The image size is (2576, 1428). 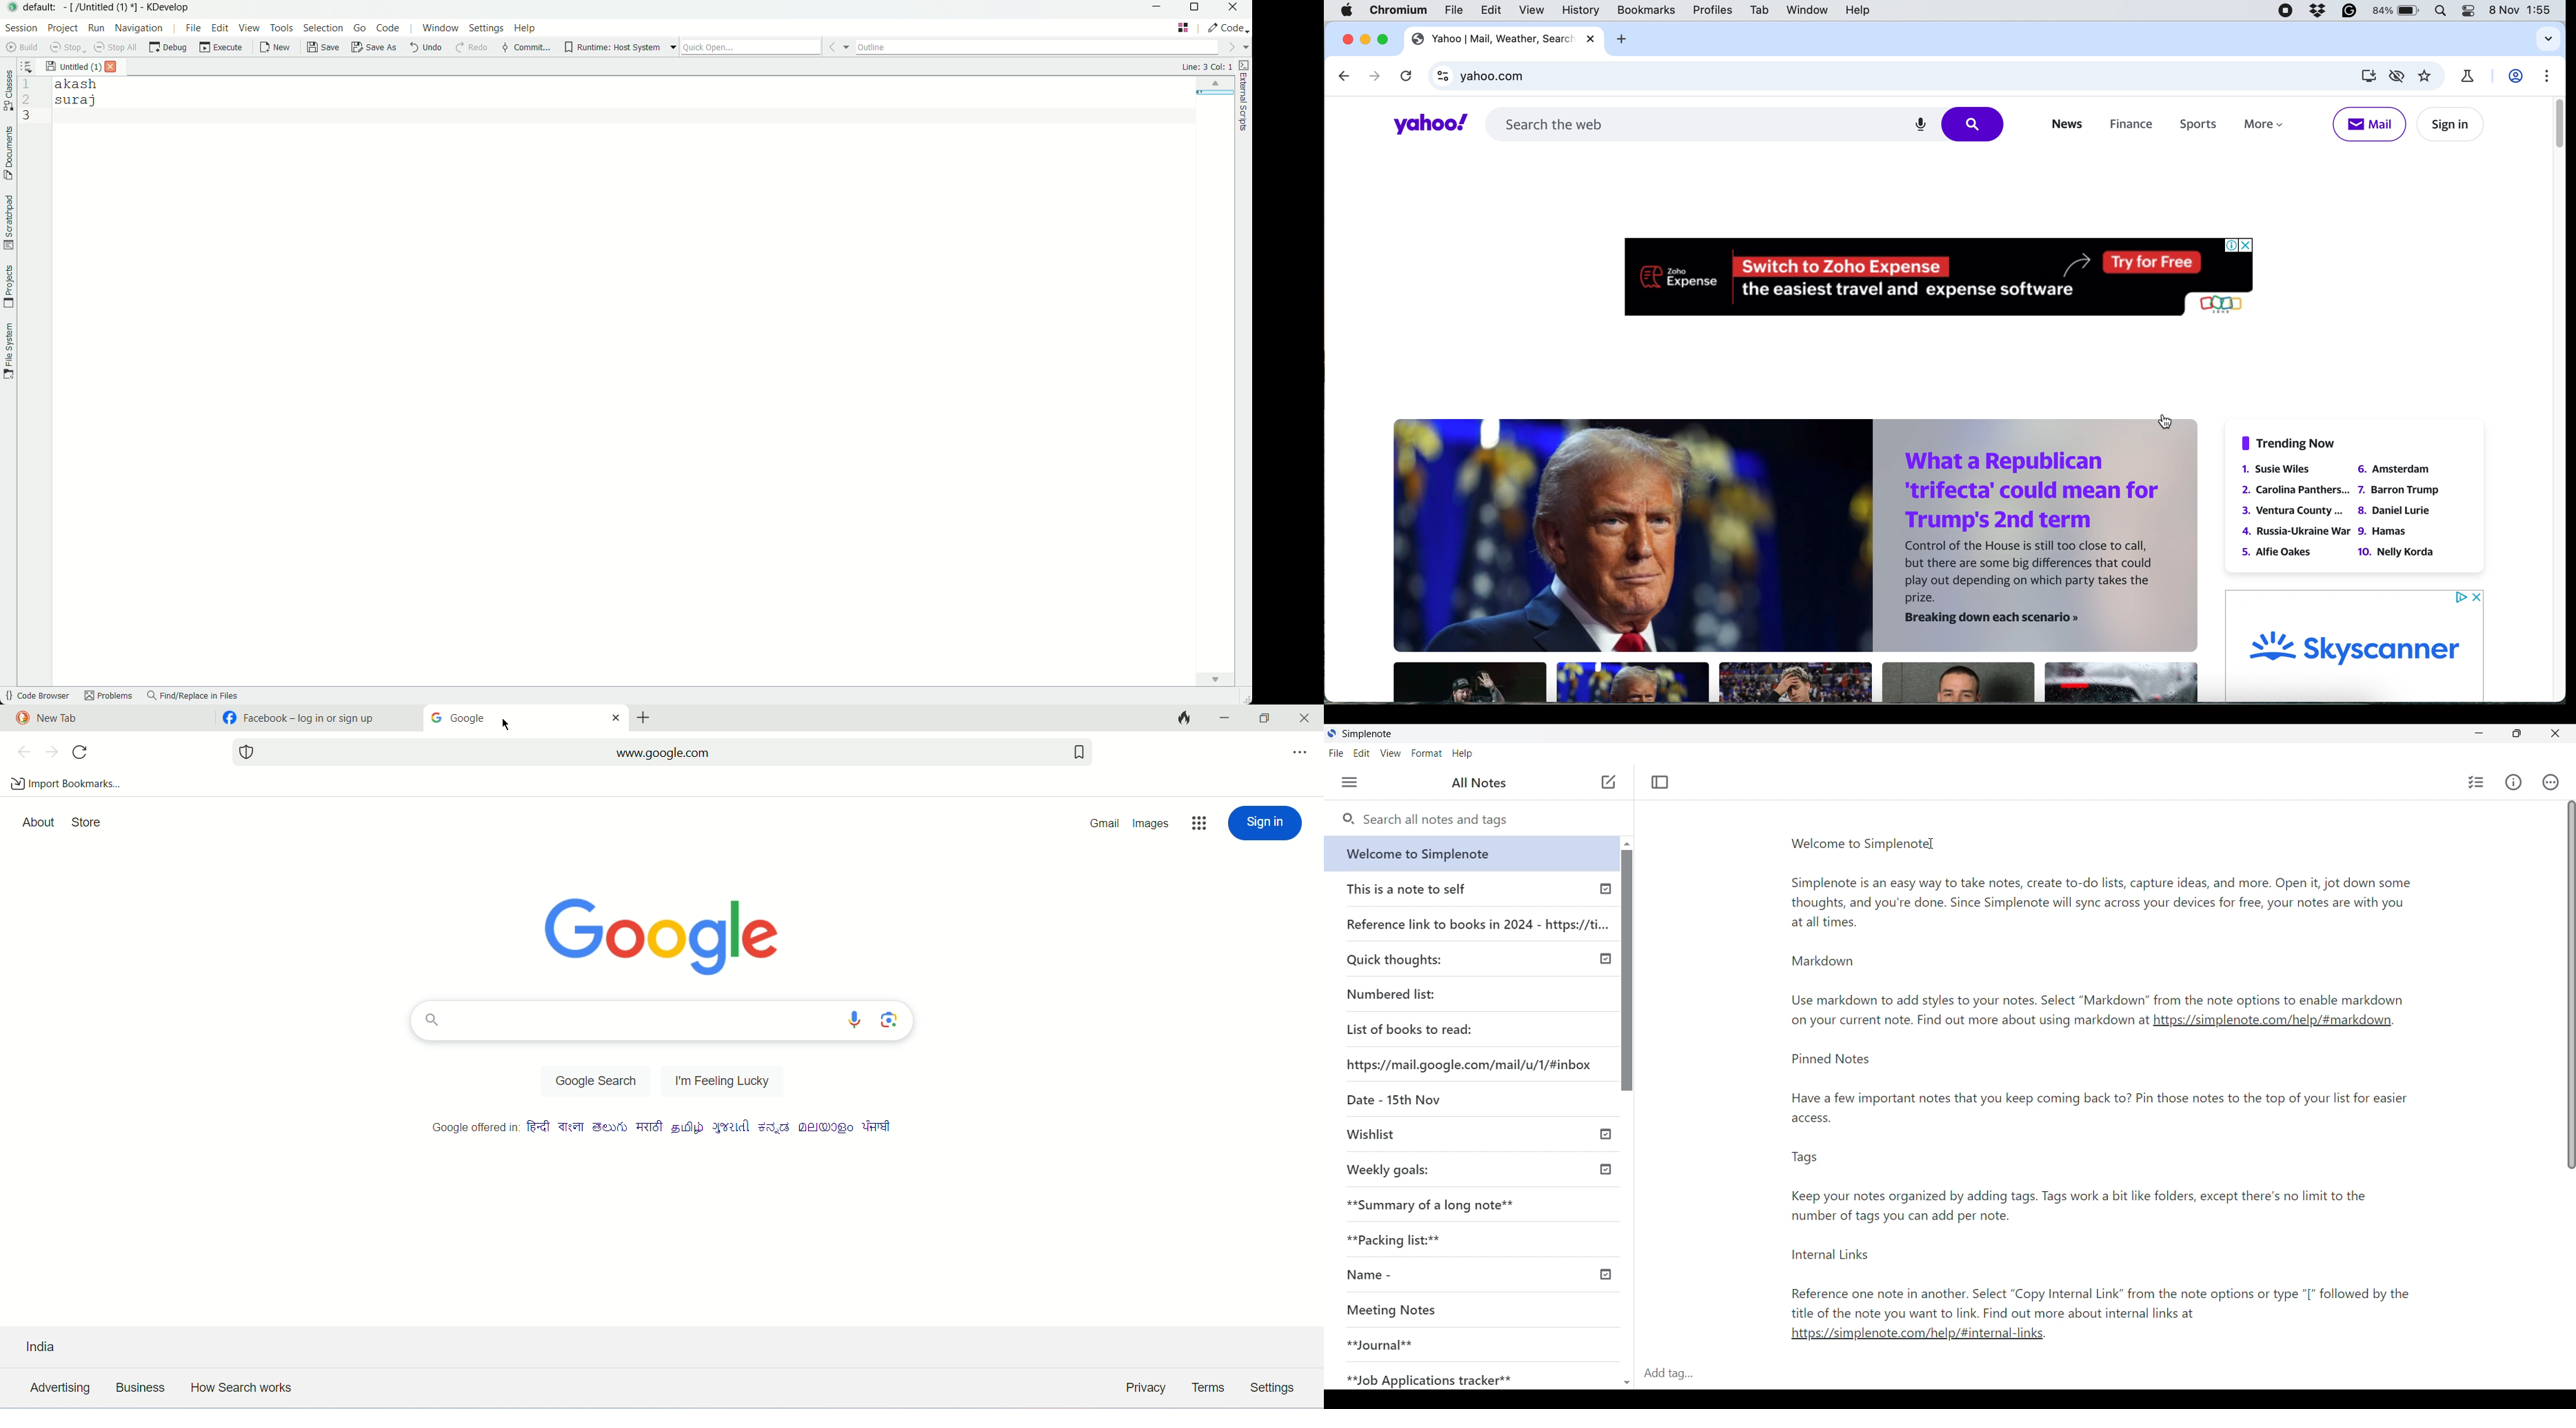 What do you see at coordinates (1407, 888) in the screenshot?
I see `This is a note to self` at bounding box center [1407, 888].